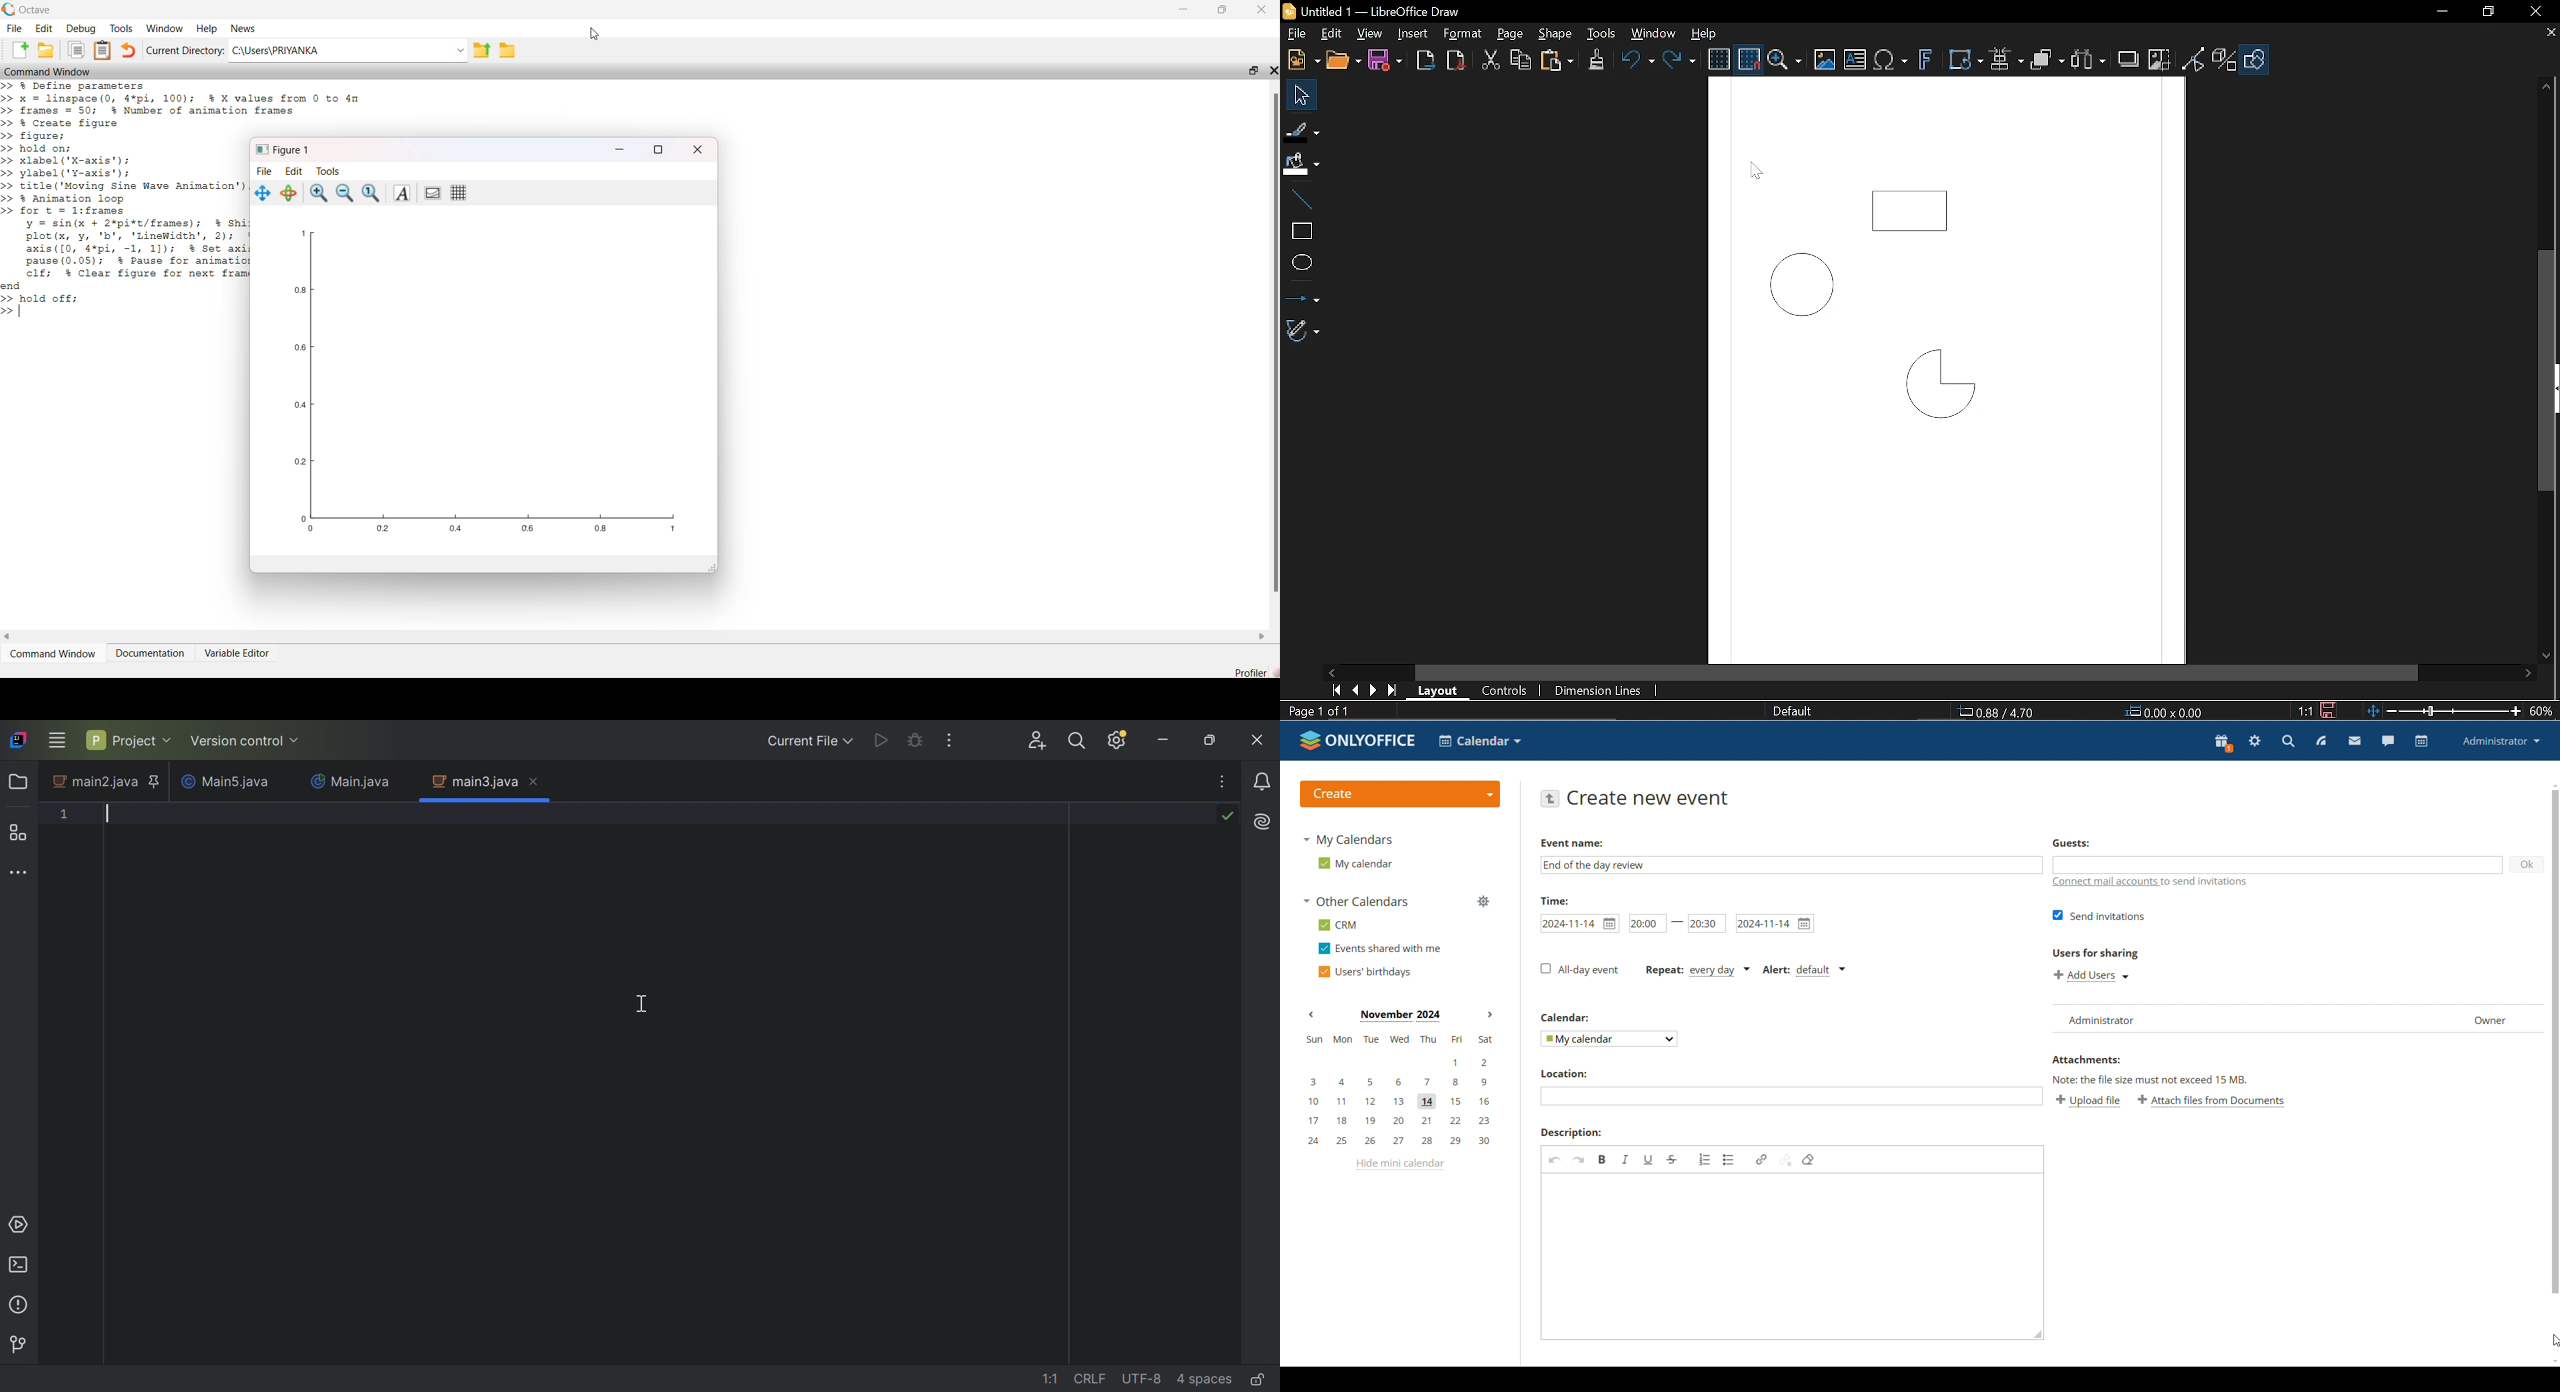  I want to click on location, so click(1563, 1073).